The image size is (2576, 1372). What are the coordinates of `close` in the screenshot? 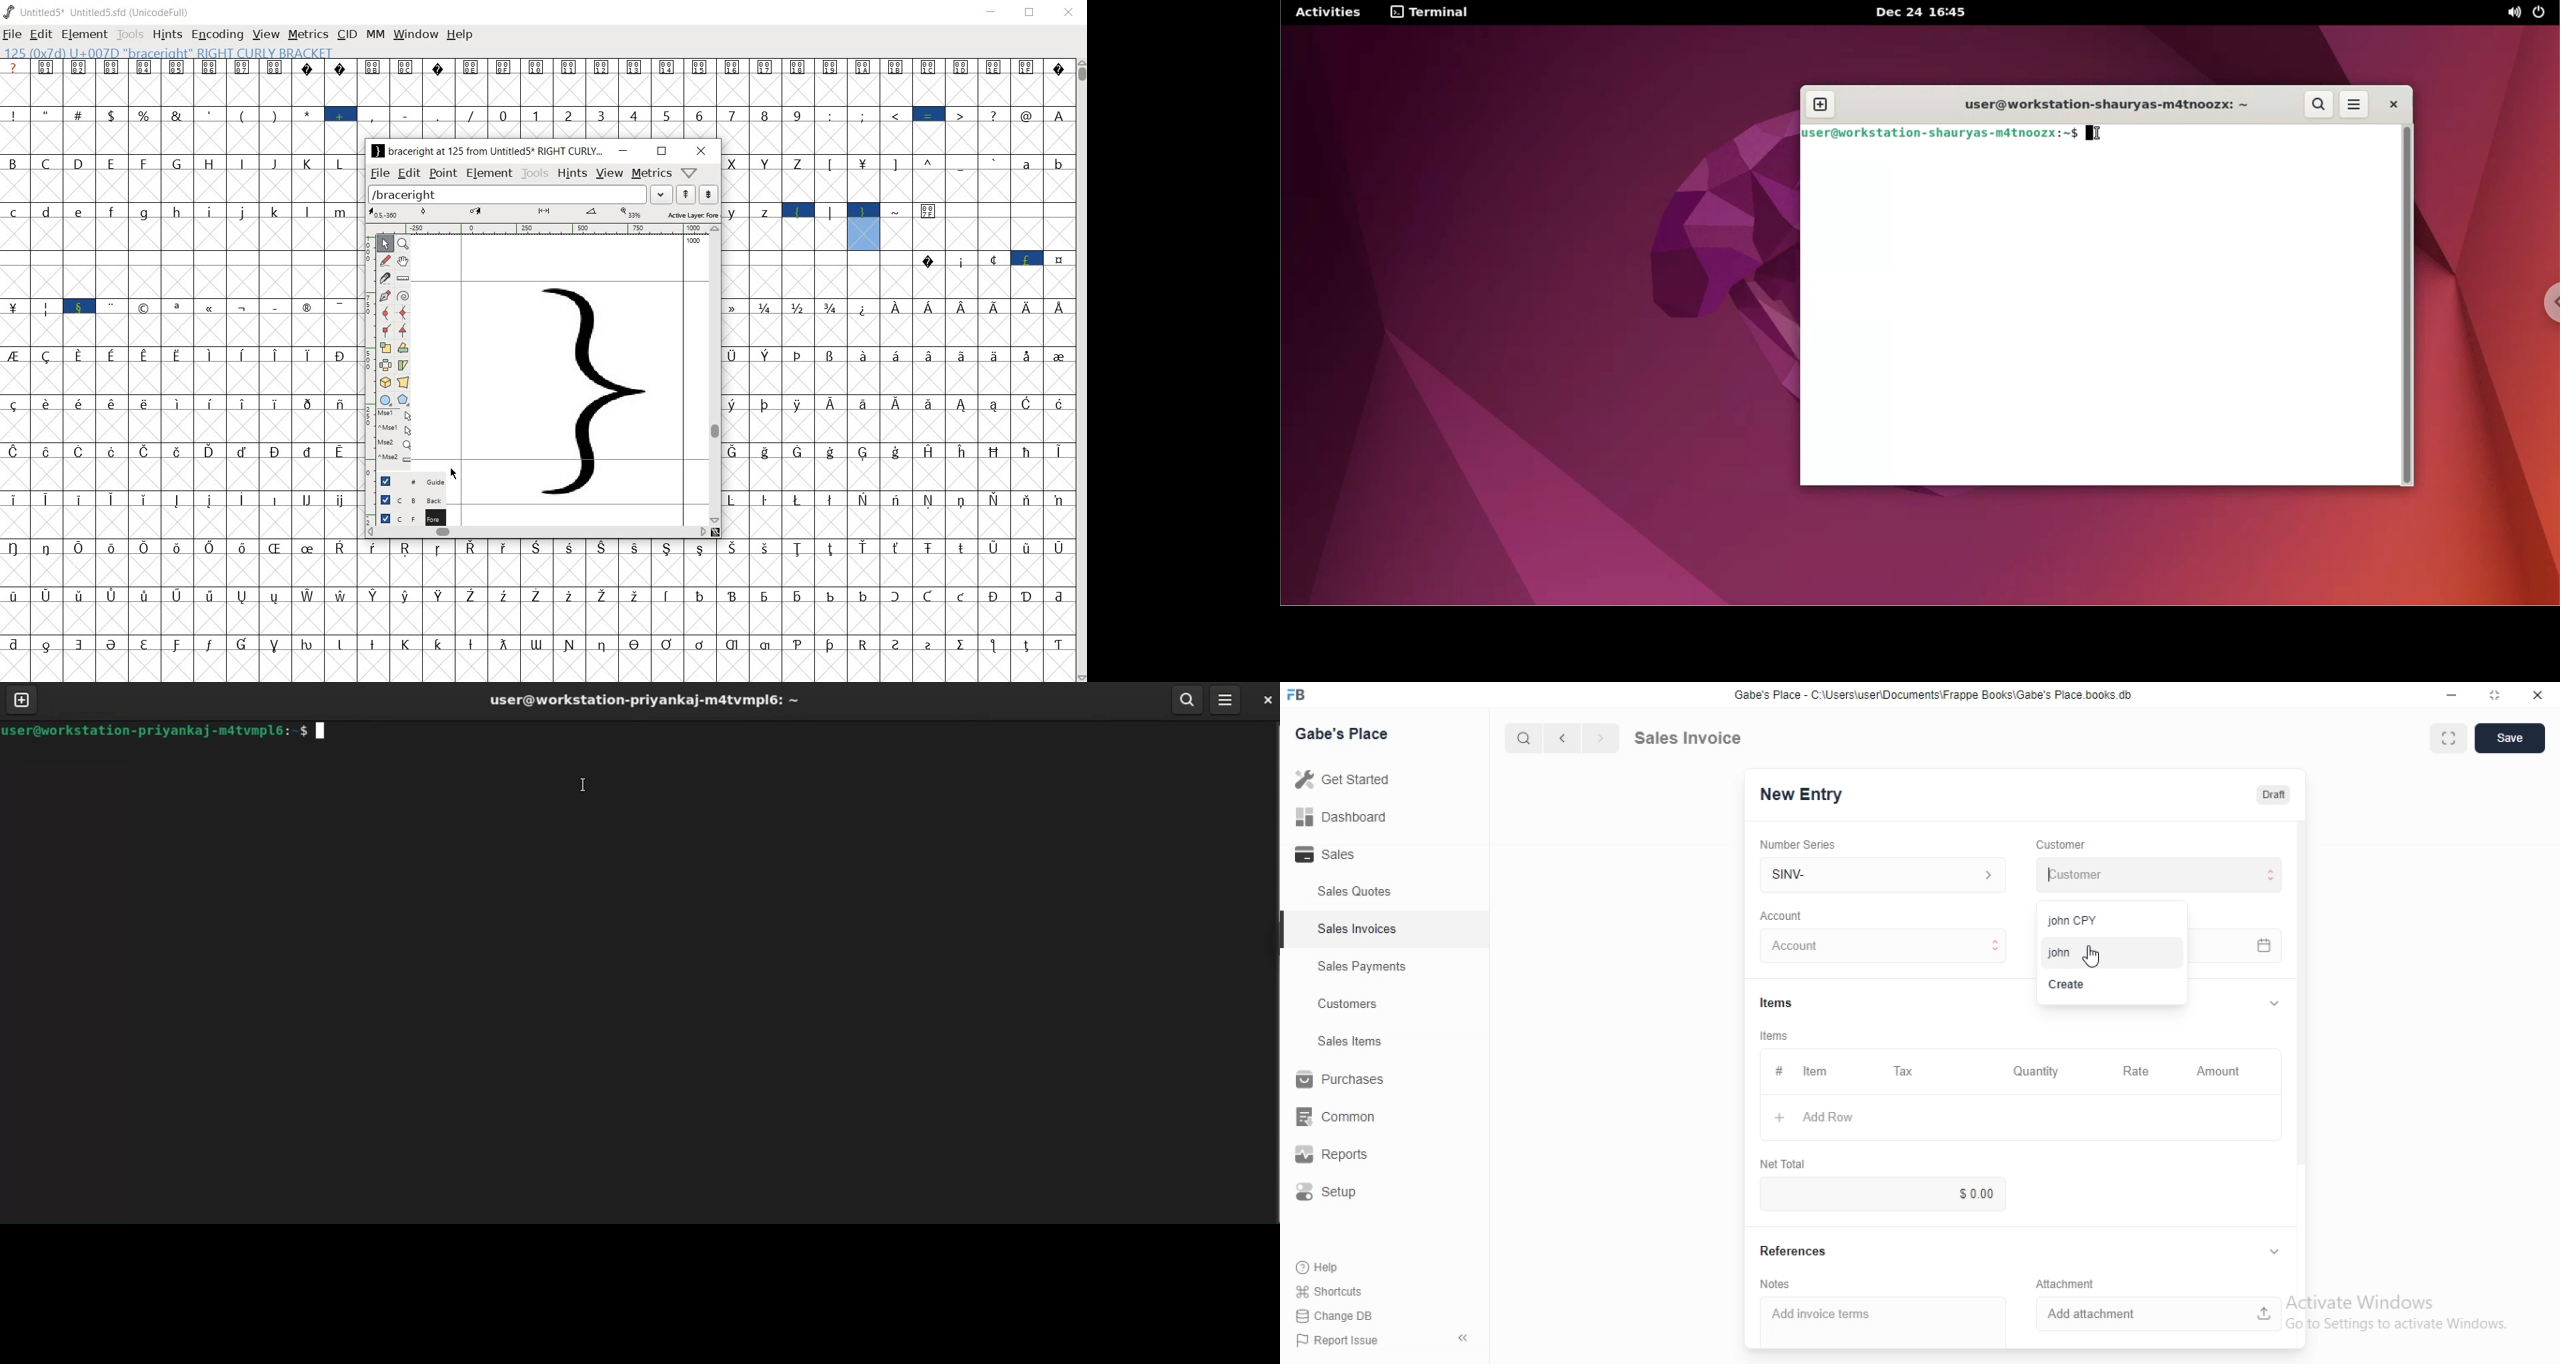 It's located at (2537, 696).